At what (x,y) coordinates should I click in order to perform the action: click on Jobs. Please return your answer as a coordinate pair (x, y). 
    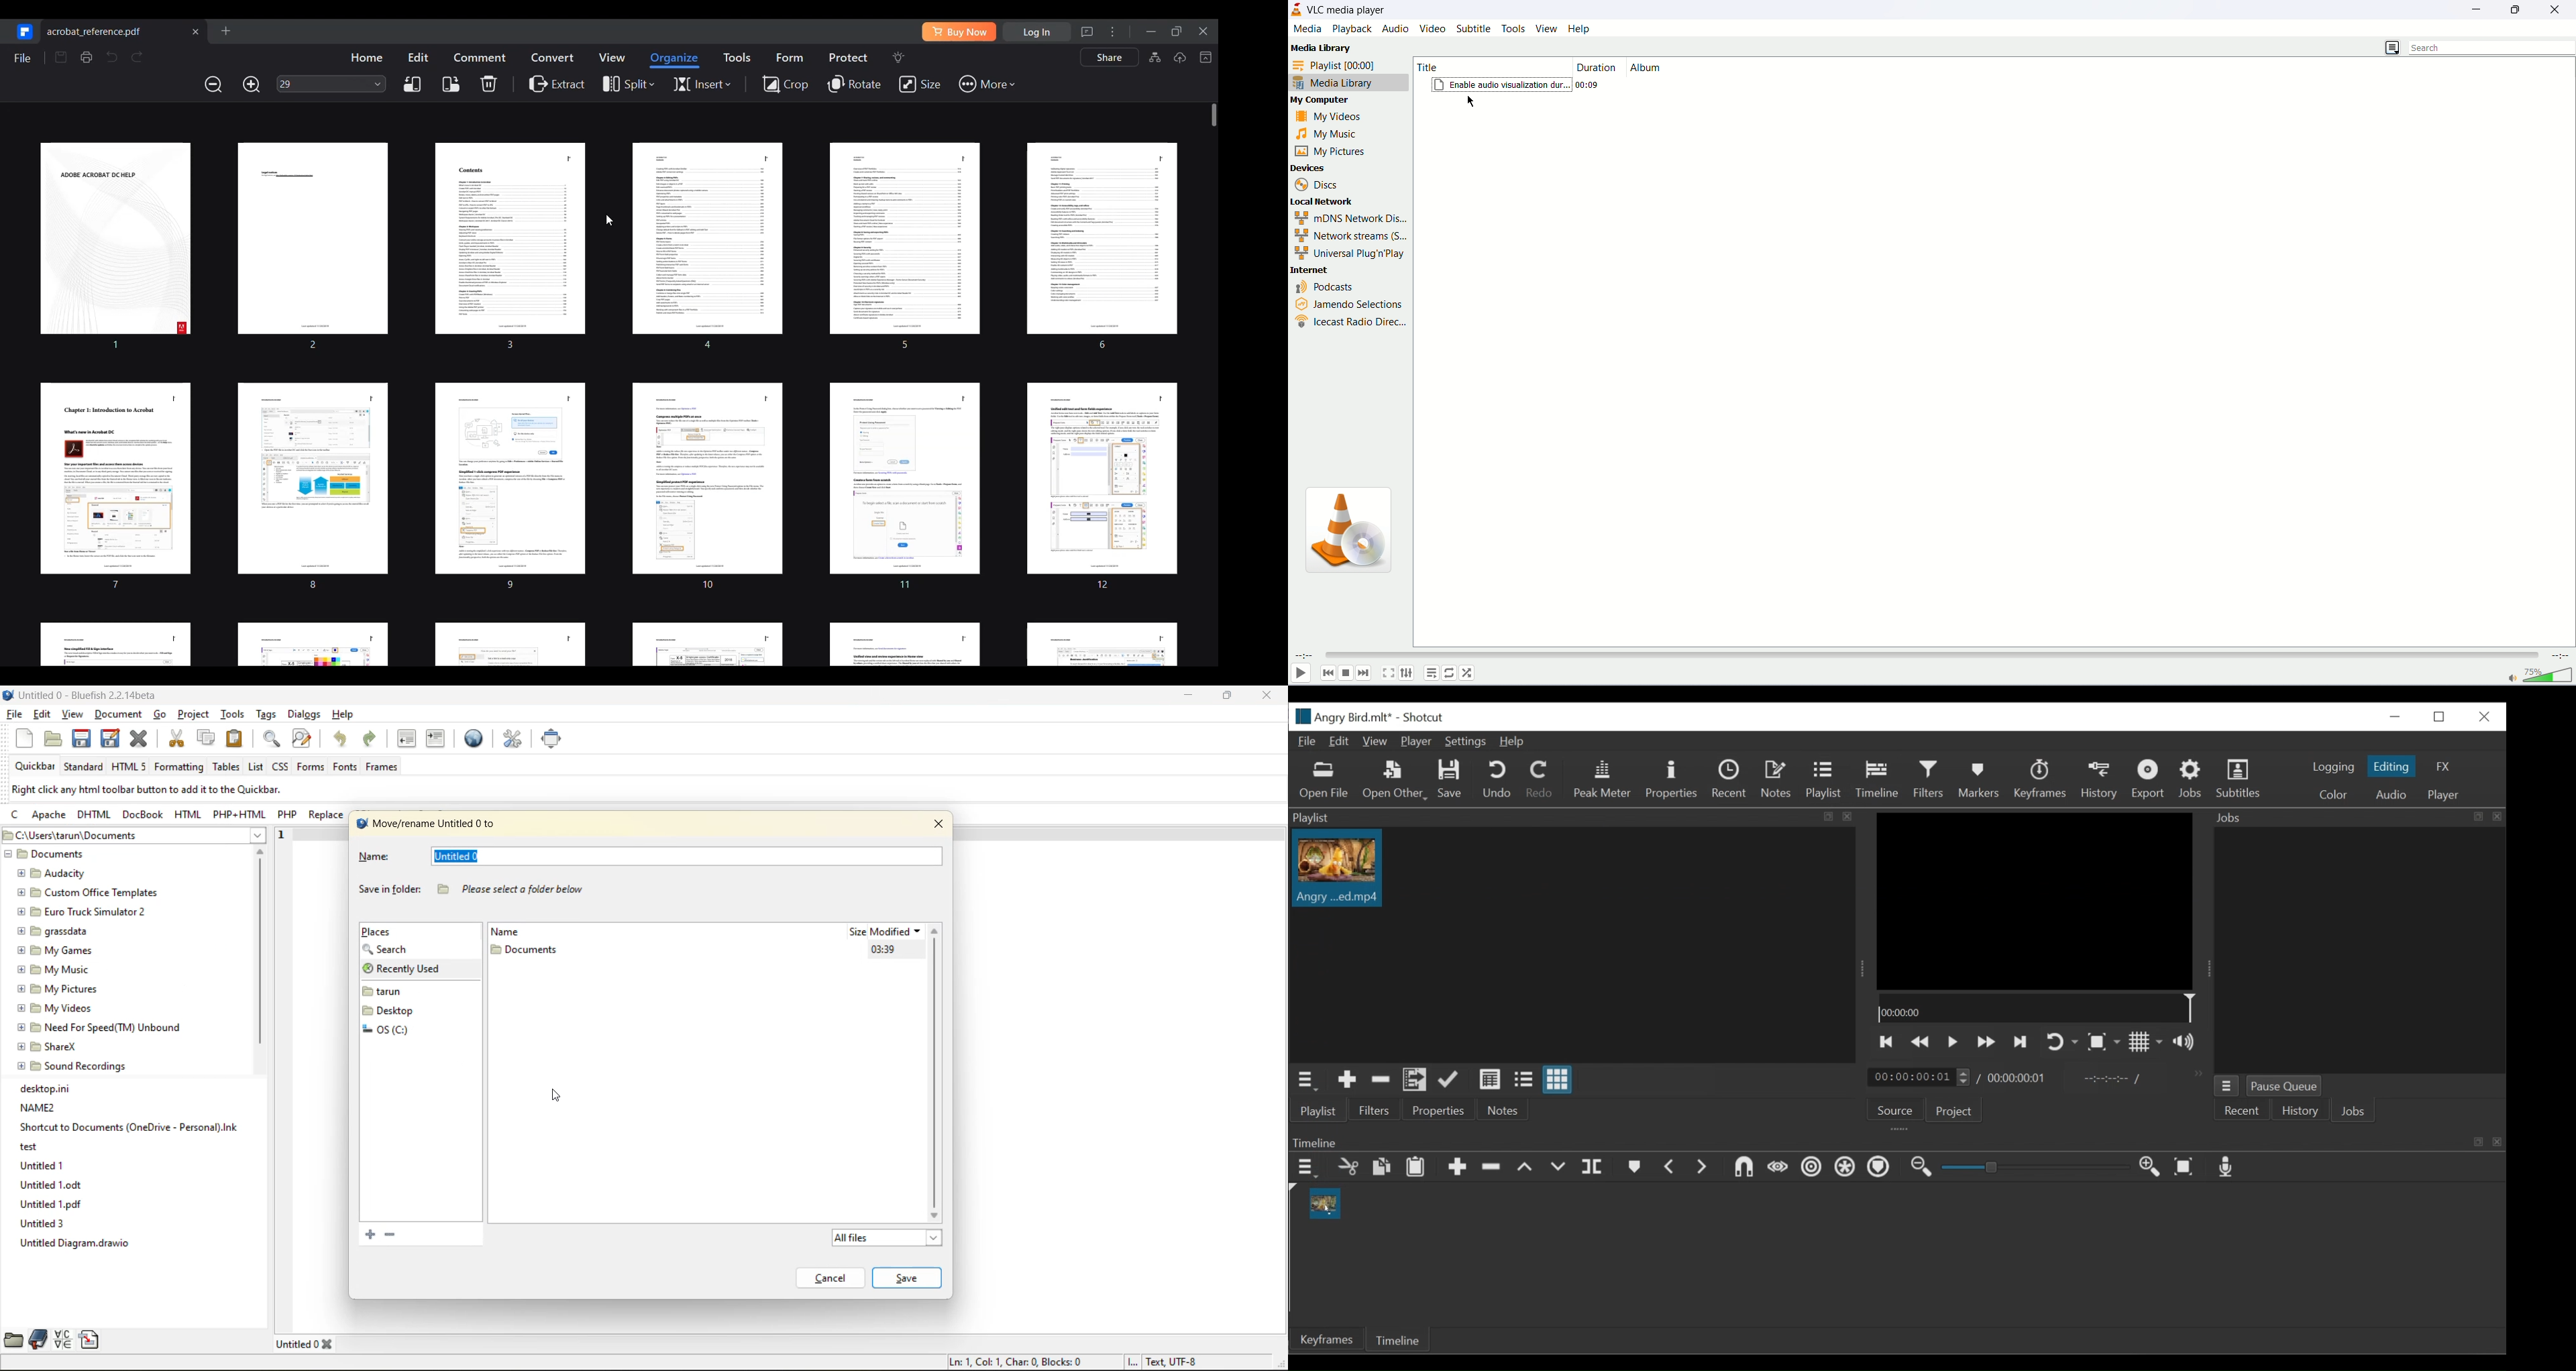
    Looking at the image, I should click on (2192, 780).